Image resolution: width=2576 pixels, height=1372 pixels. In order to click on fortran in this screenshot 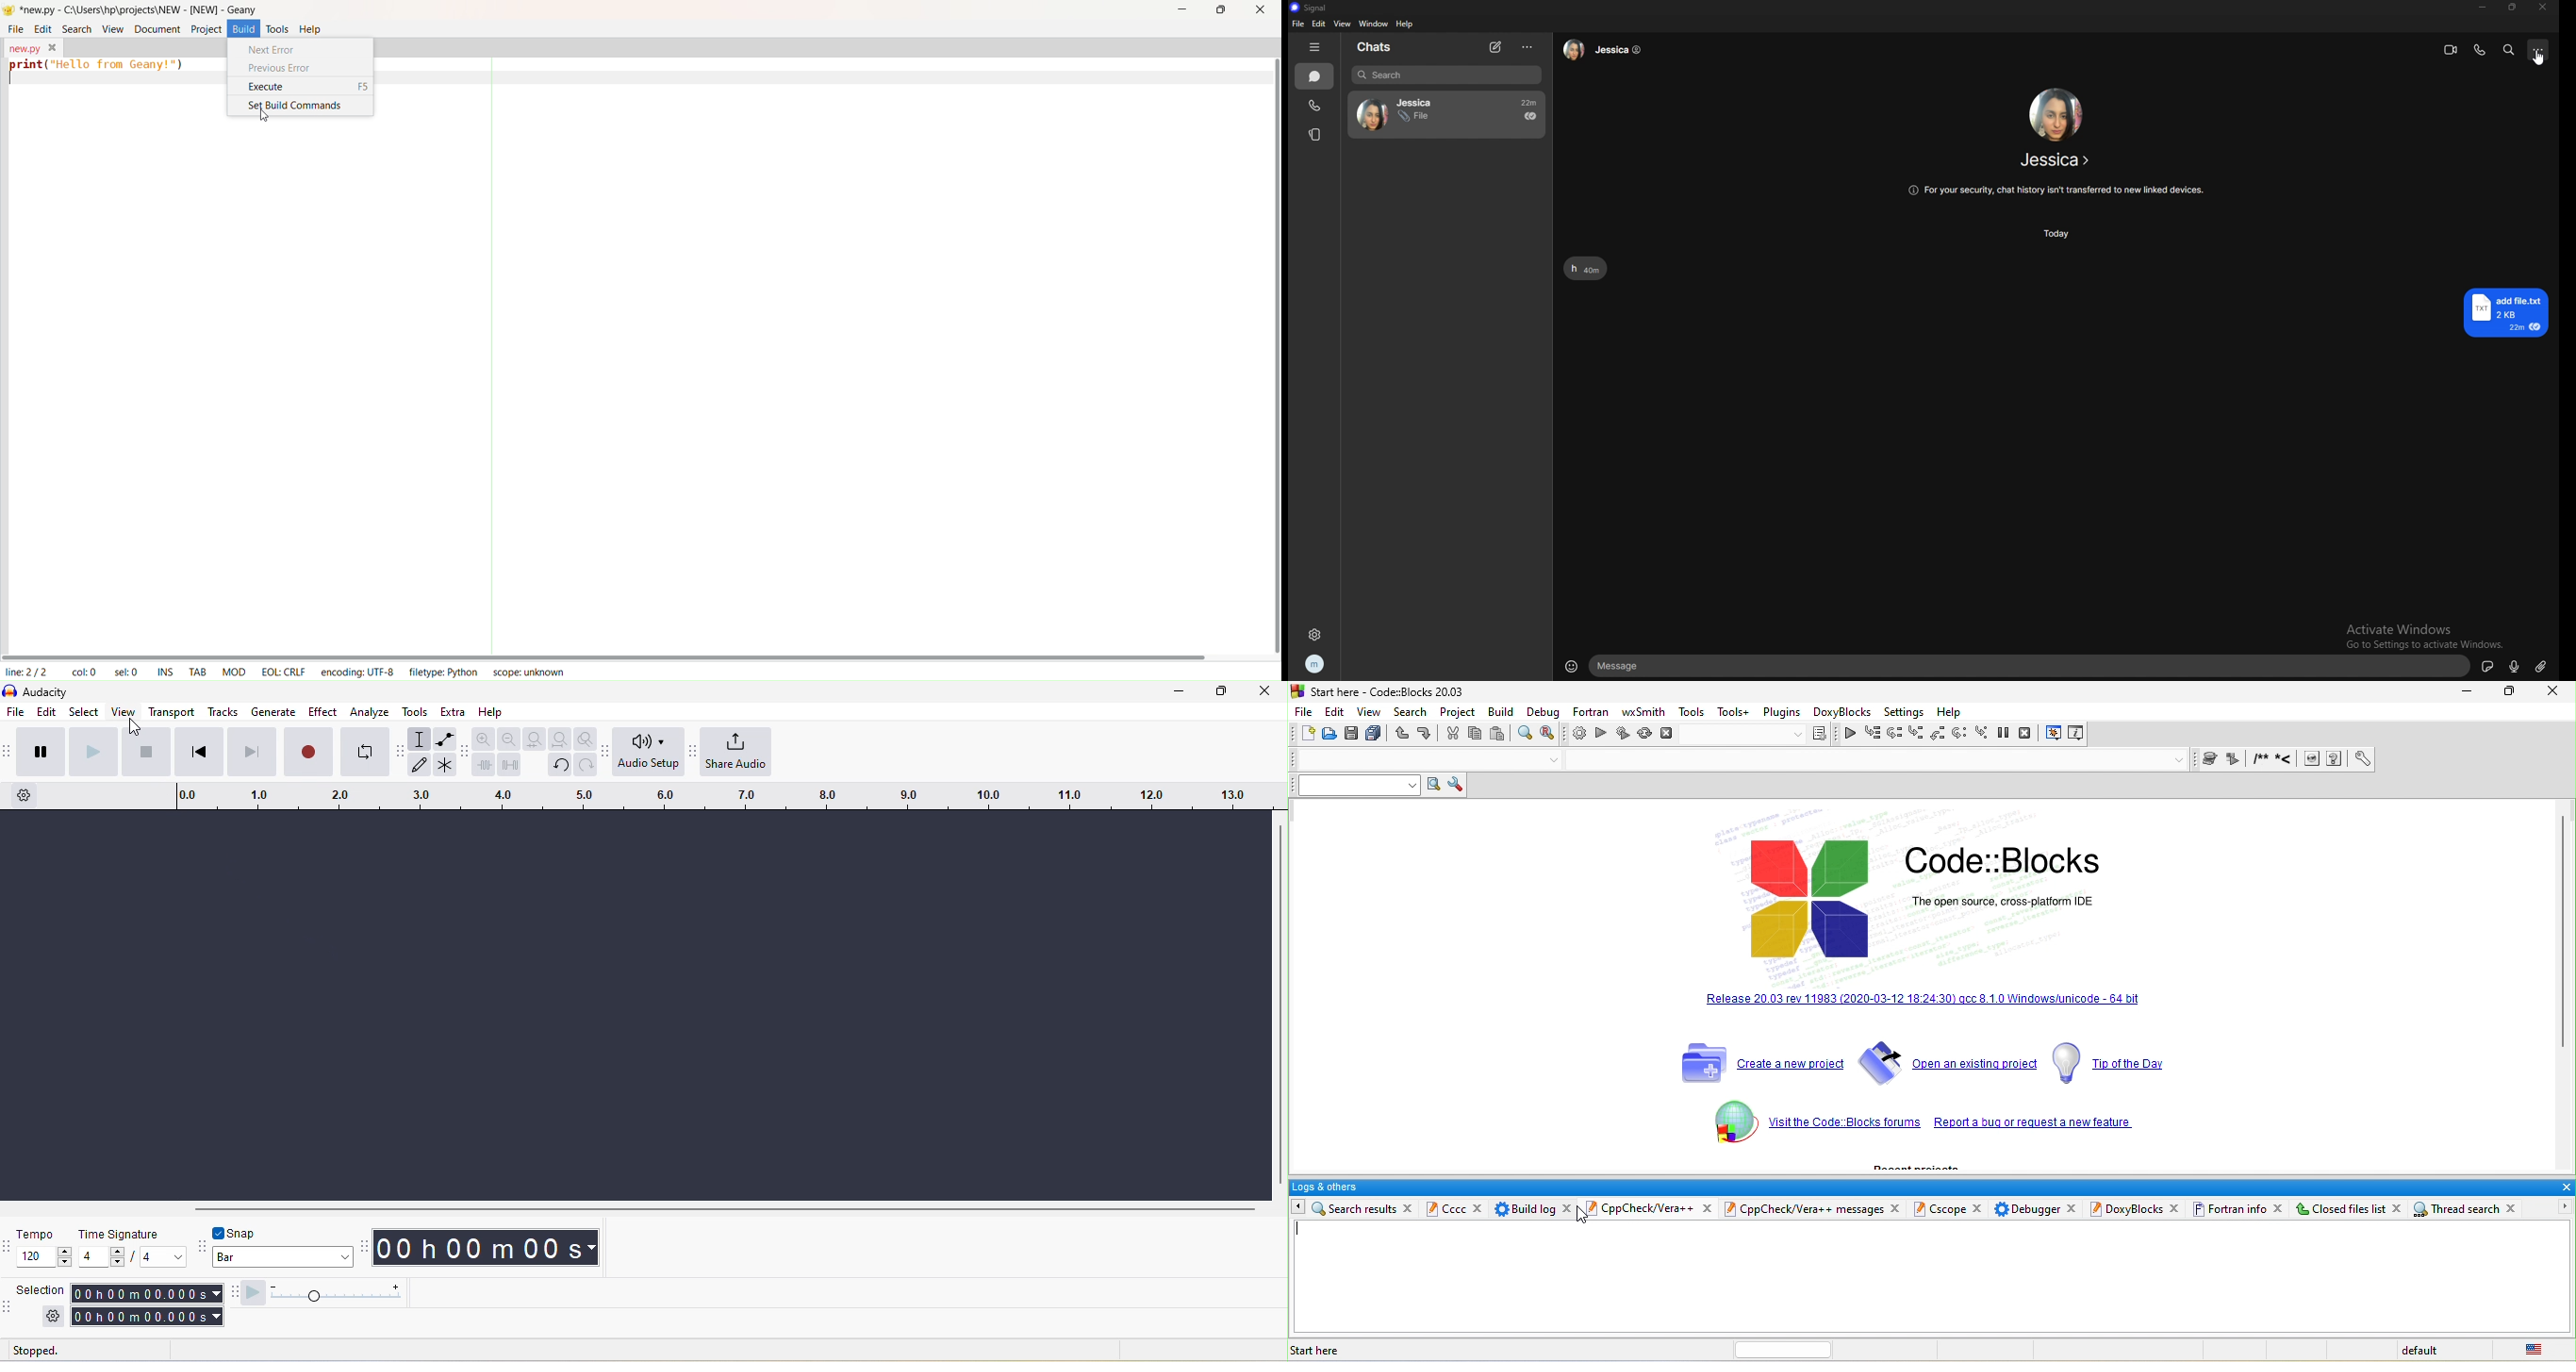, I will do `click(1593, 714)`.